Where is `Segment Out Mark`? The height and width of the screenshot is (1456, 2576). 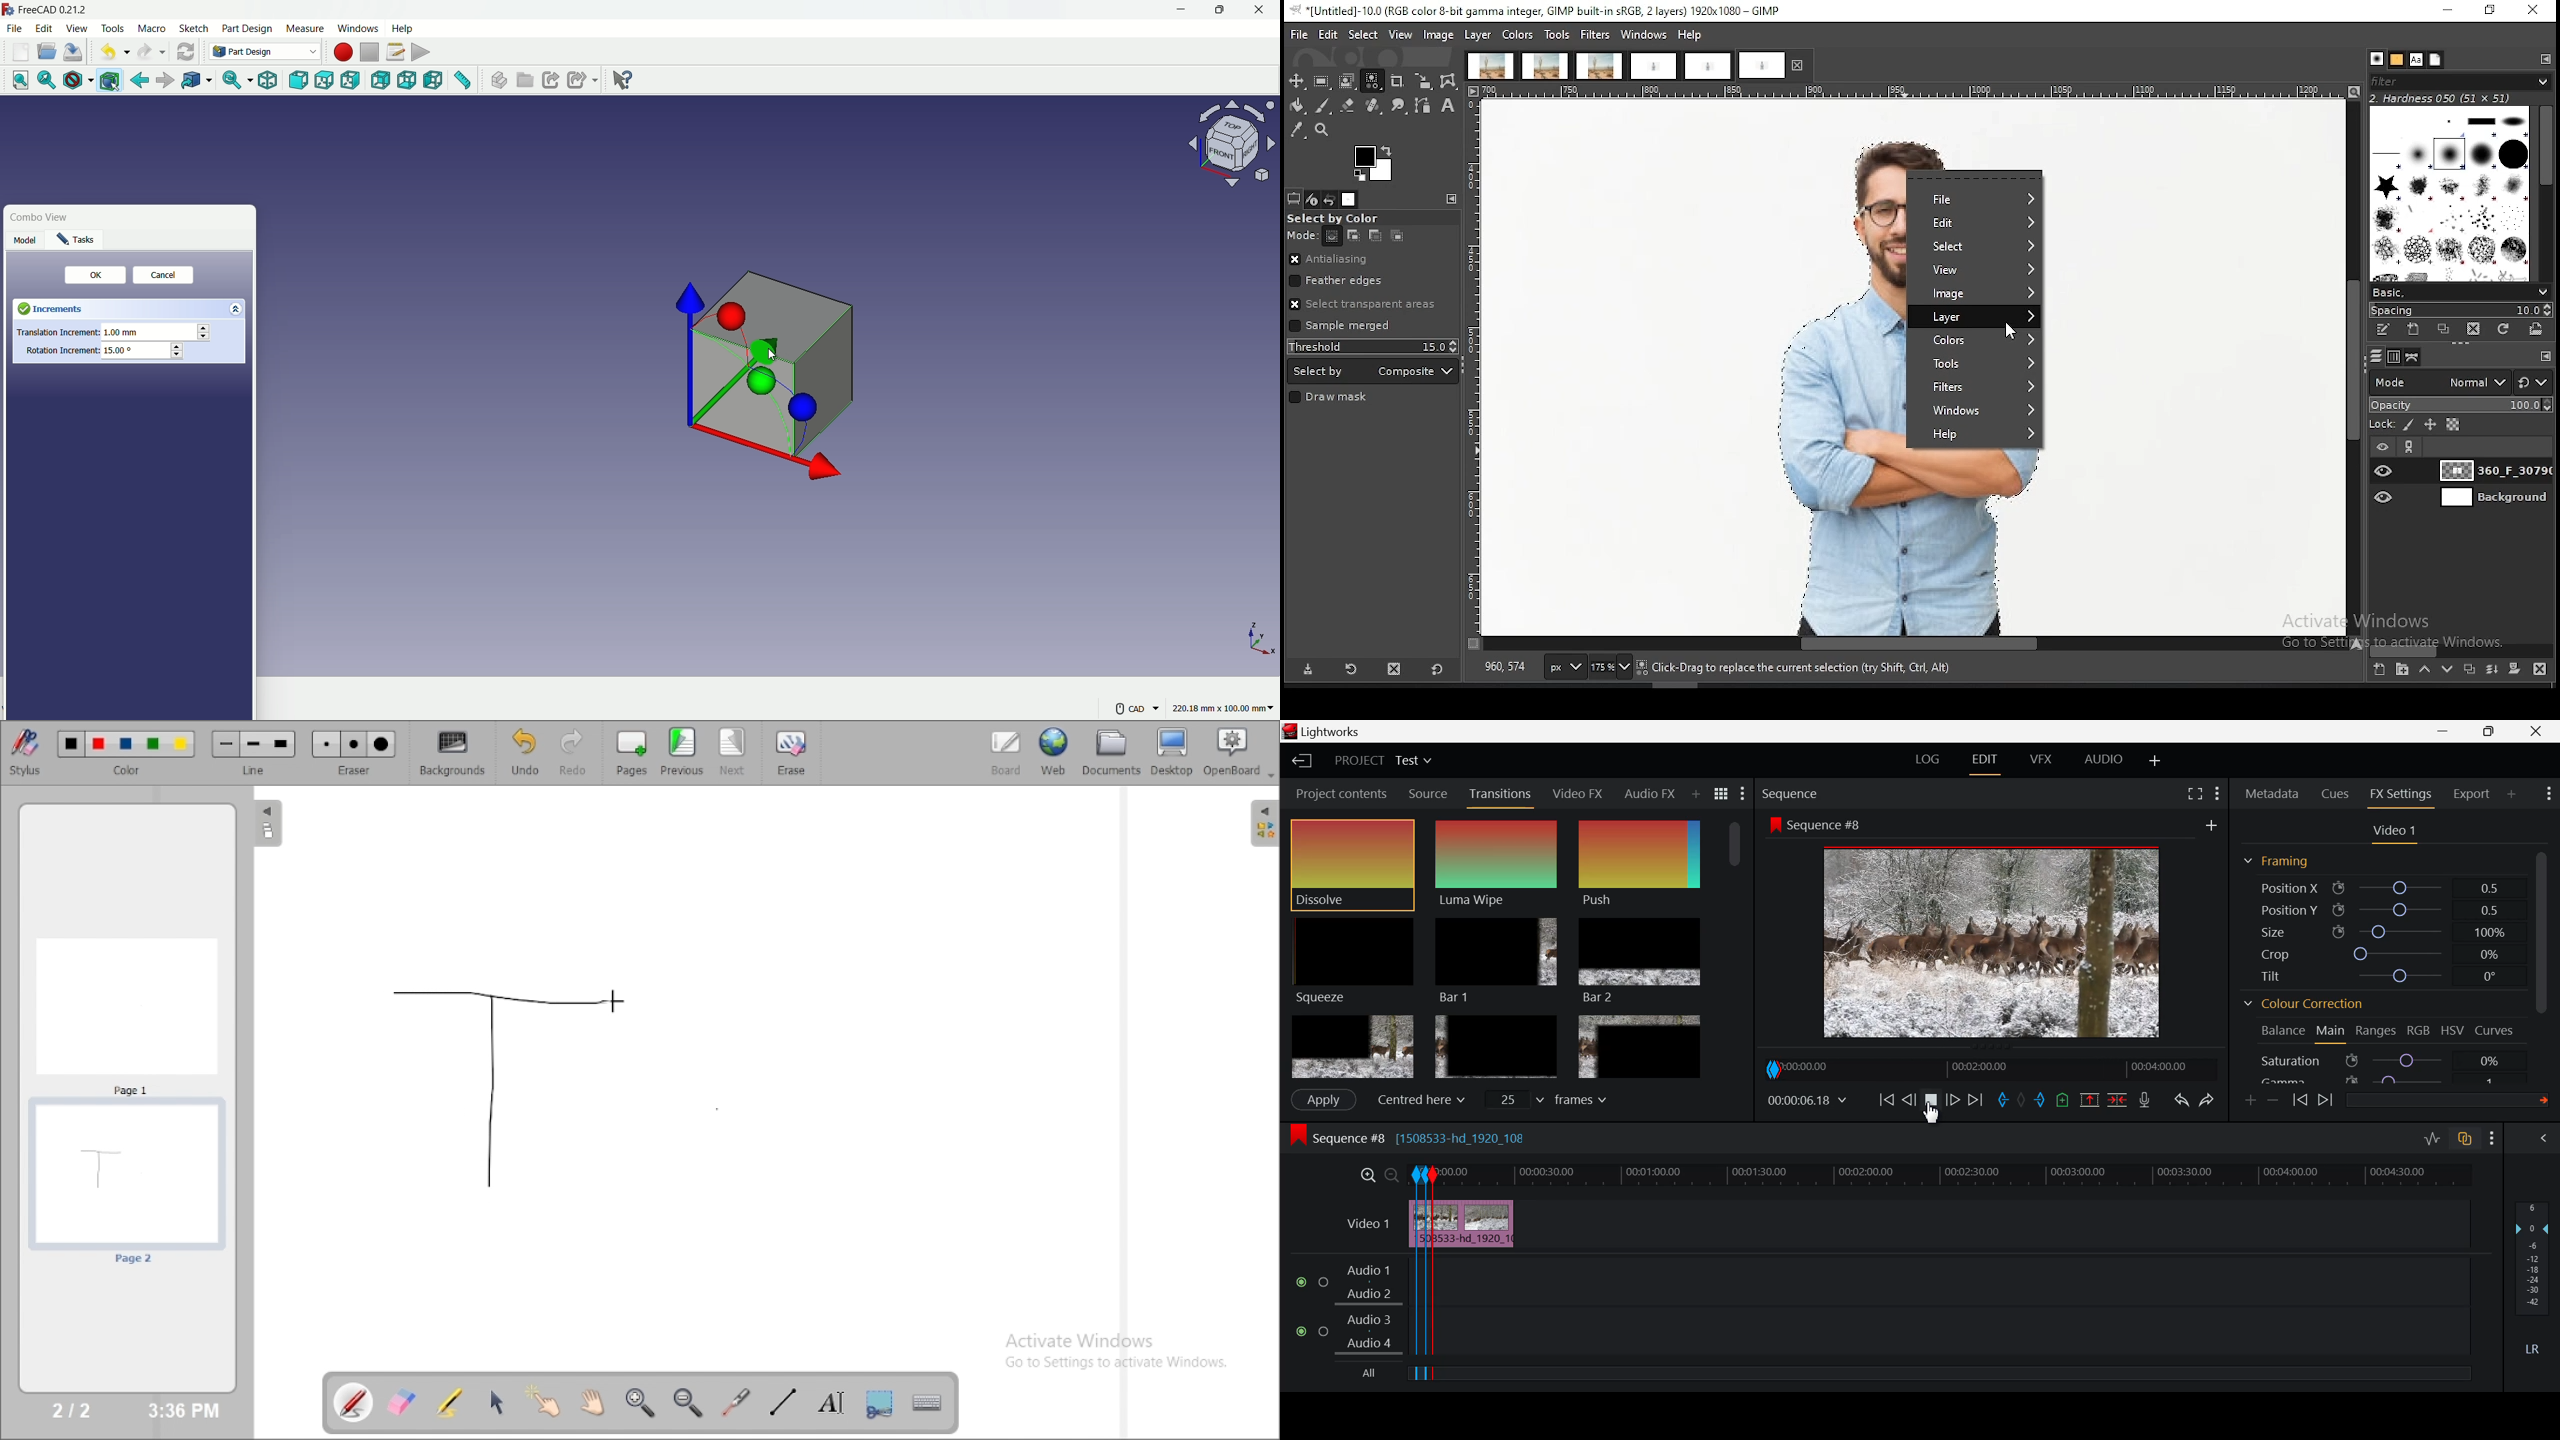 Segment Out Mark is located at coordinates (1437, 1275).